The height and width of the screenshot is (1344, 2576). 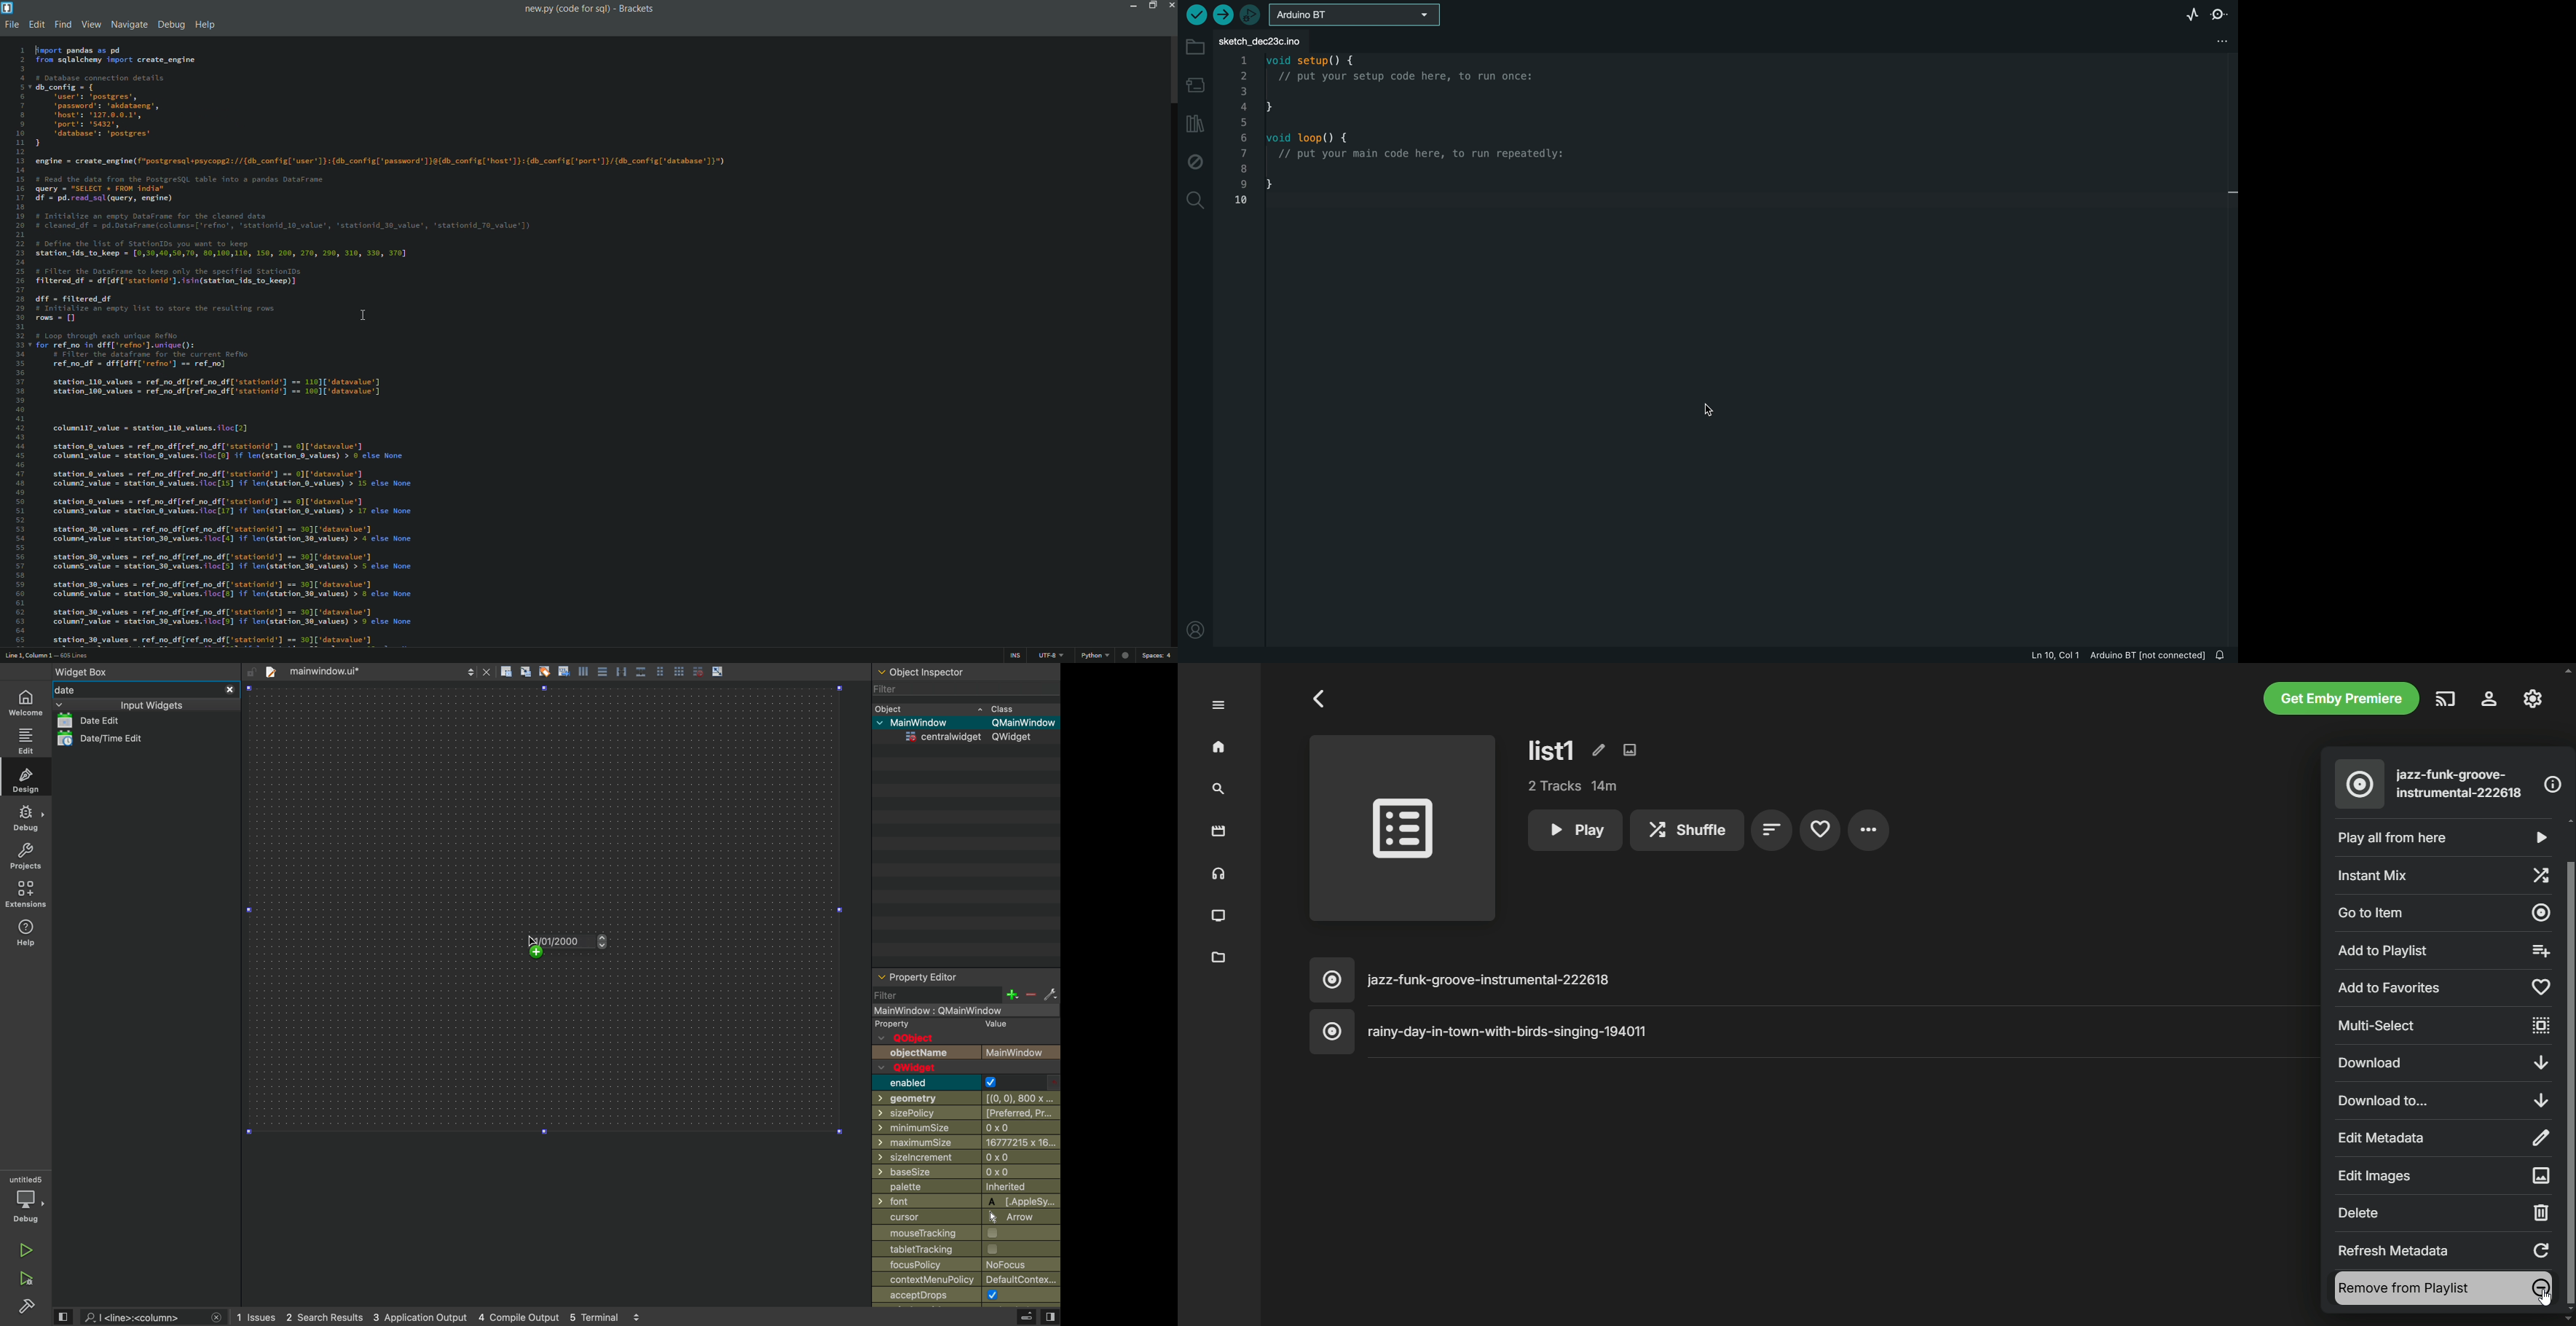 What do you see at coordinates (955, 708) in the screenshot?
I see `object` at bounding box center [955, 708].